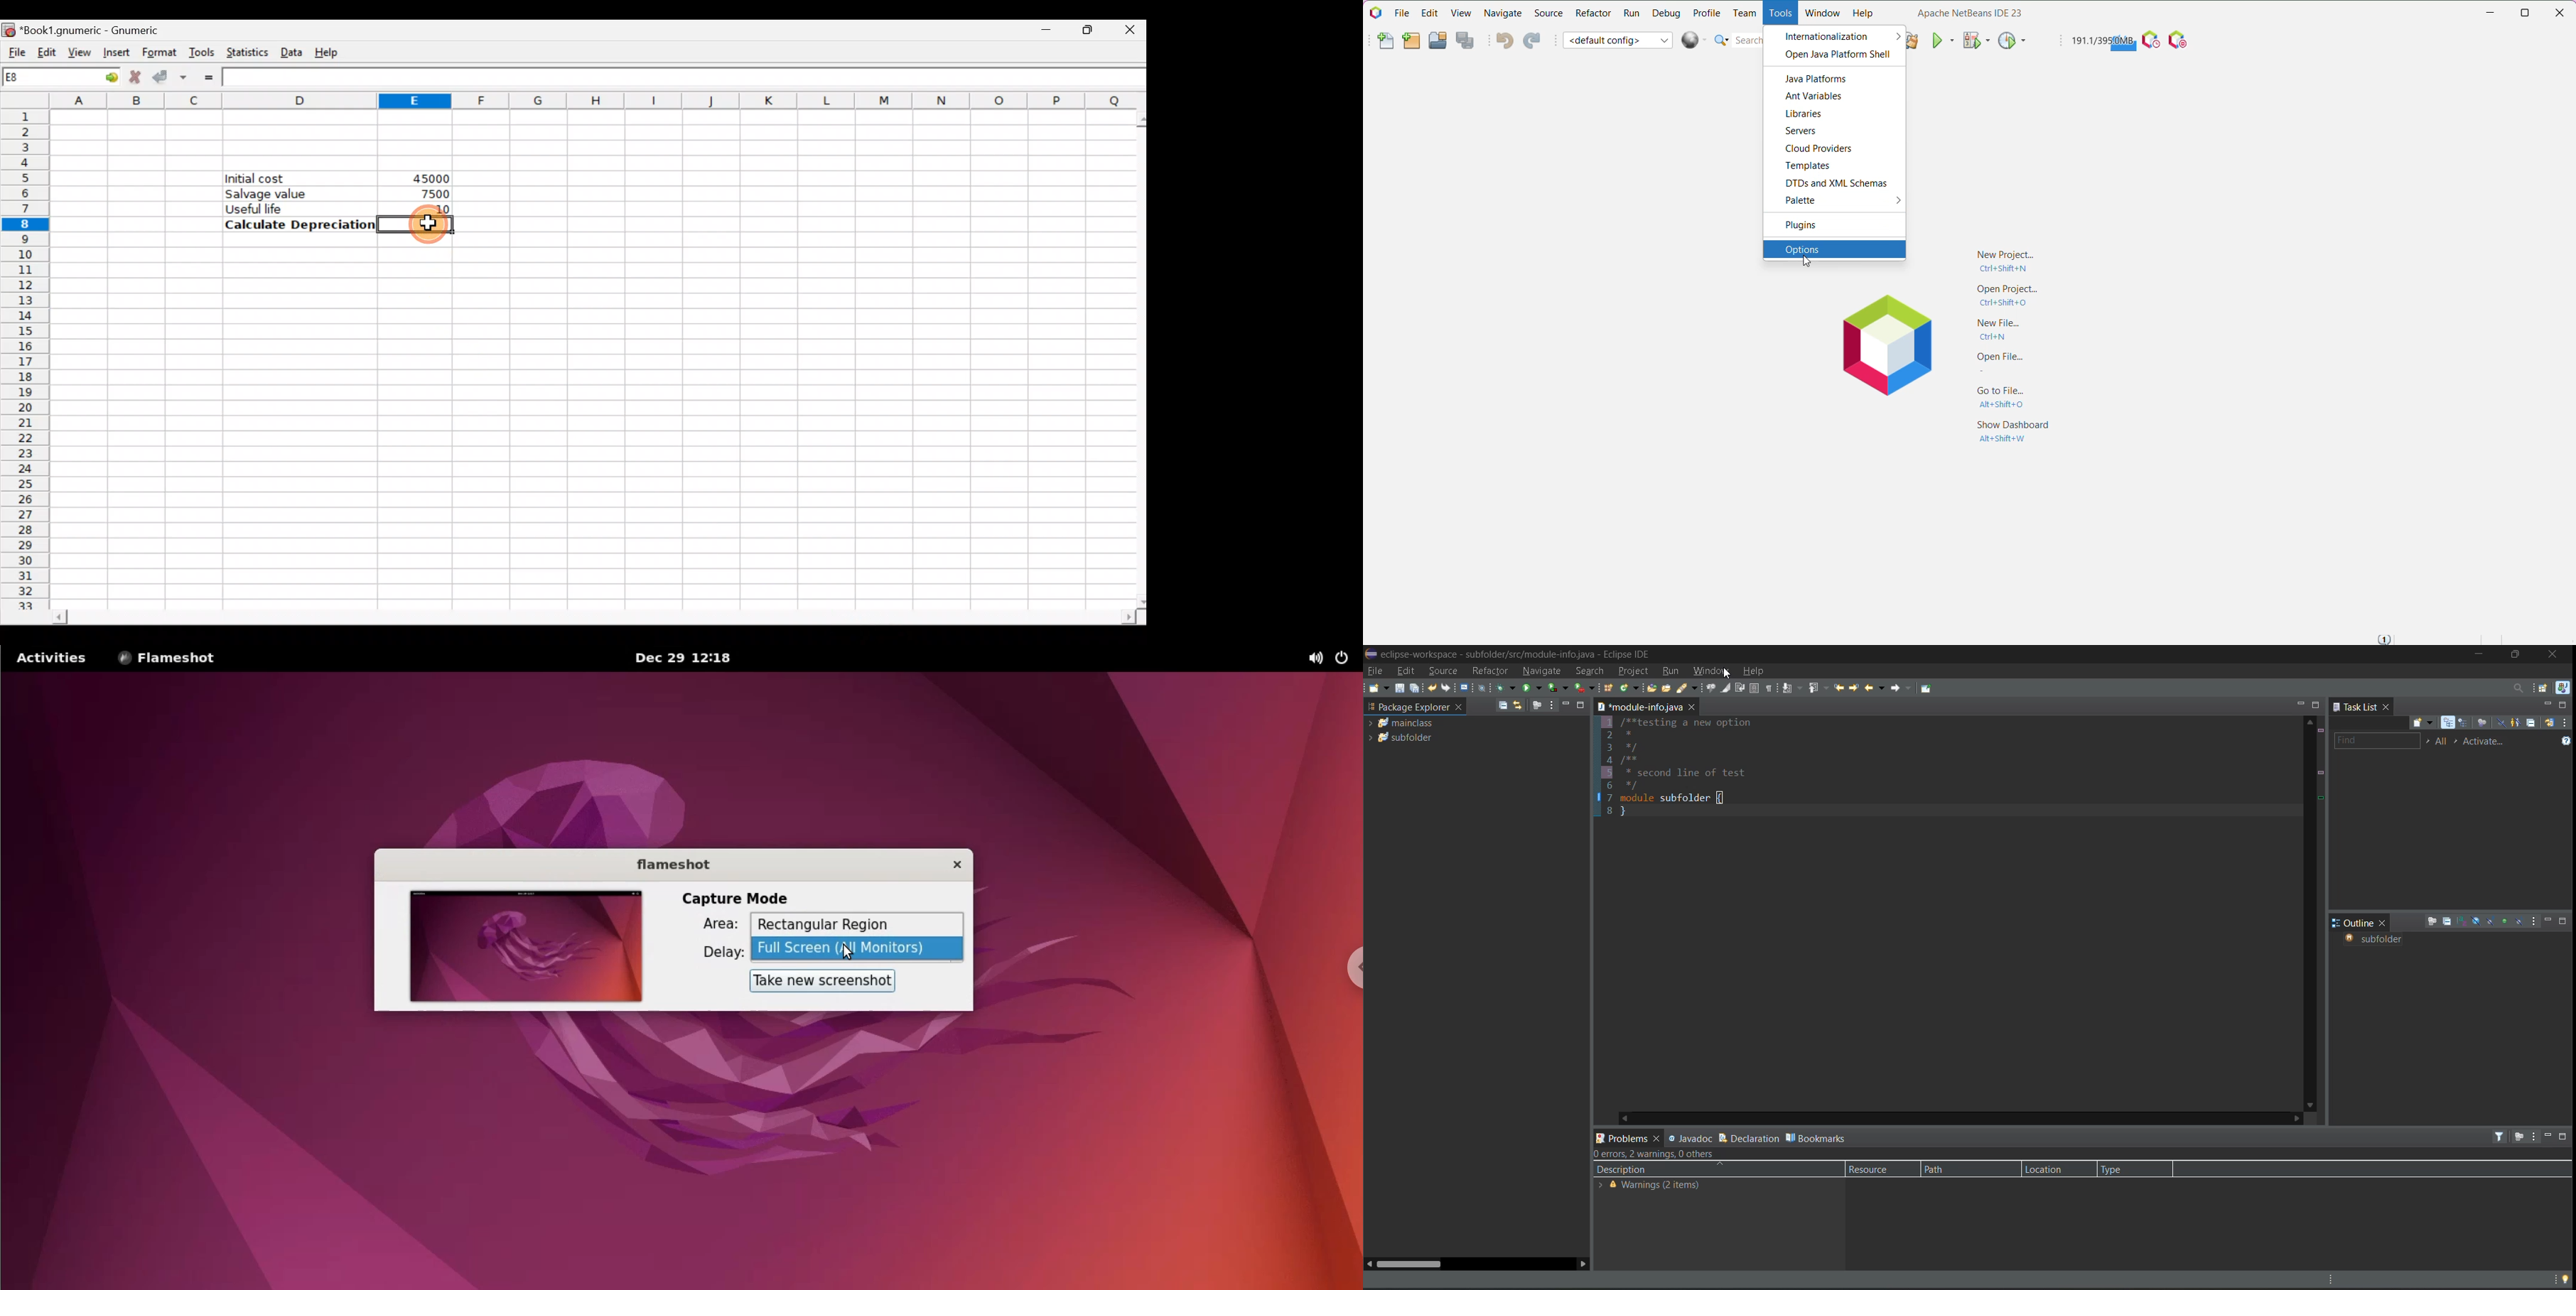 Image resolution: width=2576 pixels, height=1316 pixels. What do you see at coordinates (1438, 40) in the screenshot?
I see `Open Project` at bounding box center [1438, 40].